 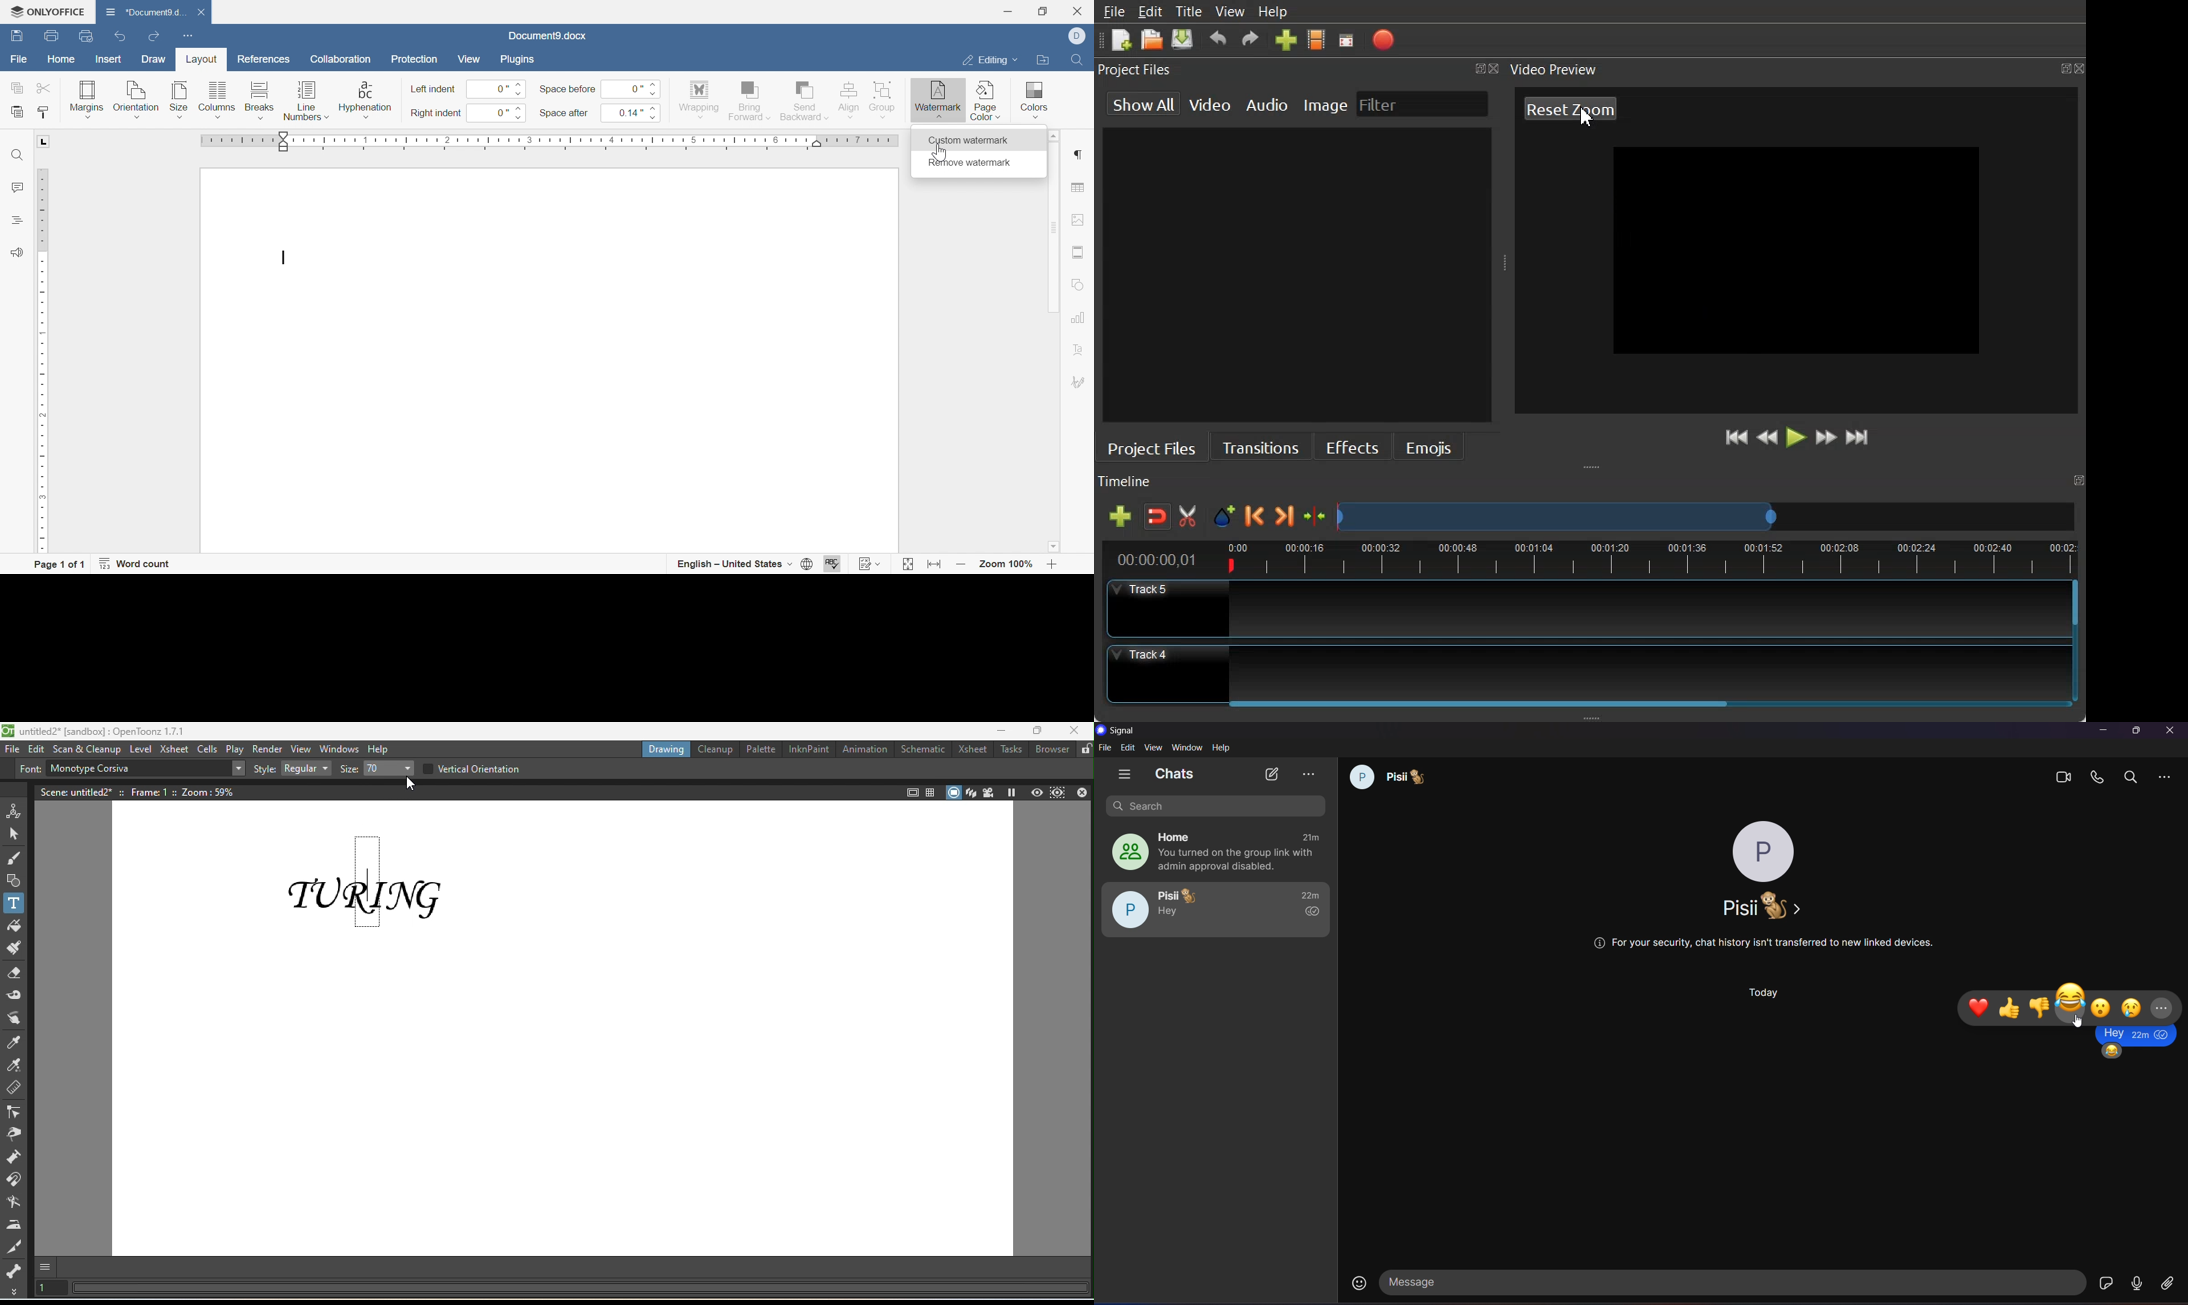 What do you see at coordinates (17, 112) in the screenshot?
I see `paste` at bounding box center [17, 112].